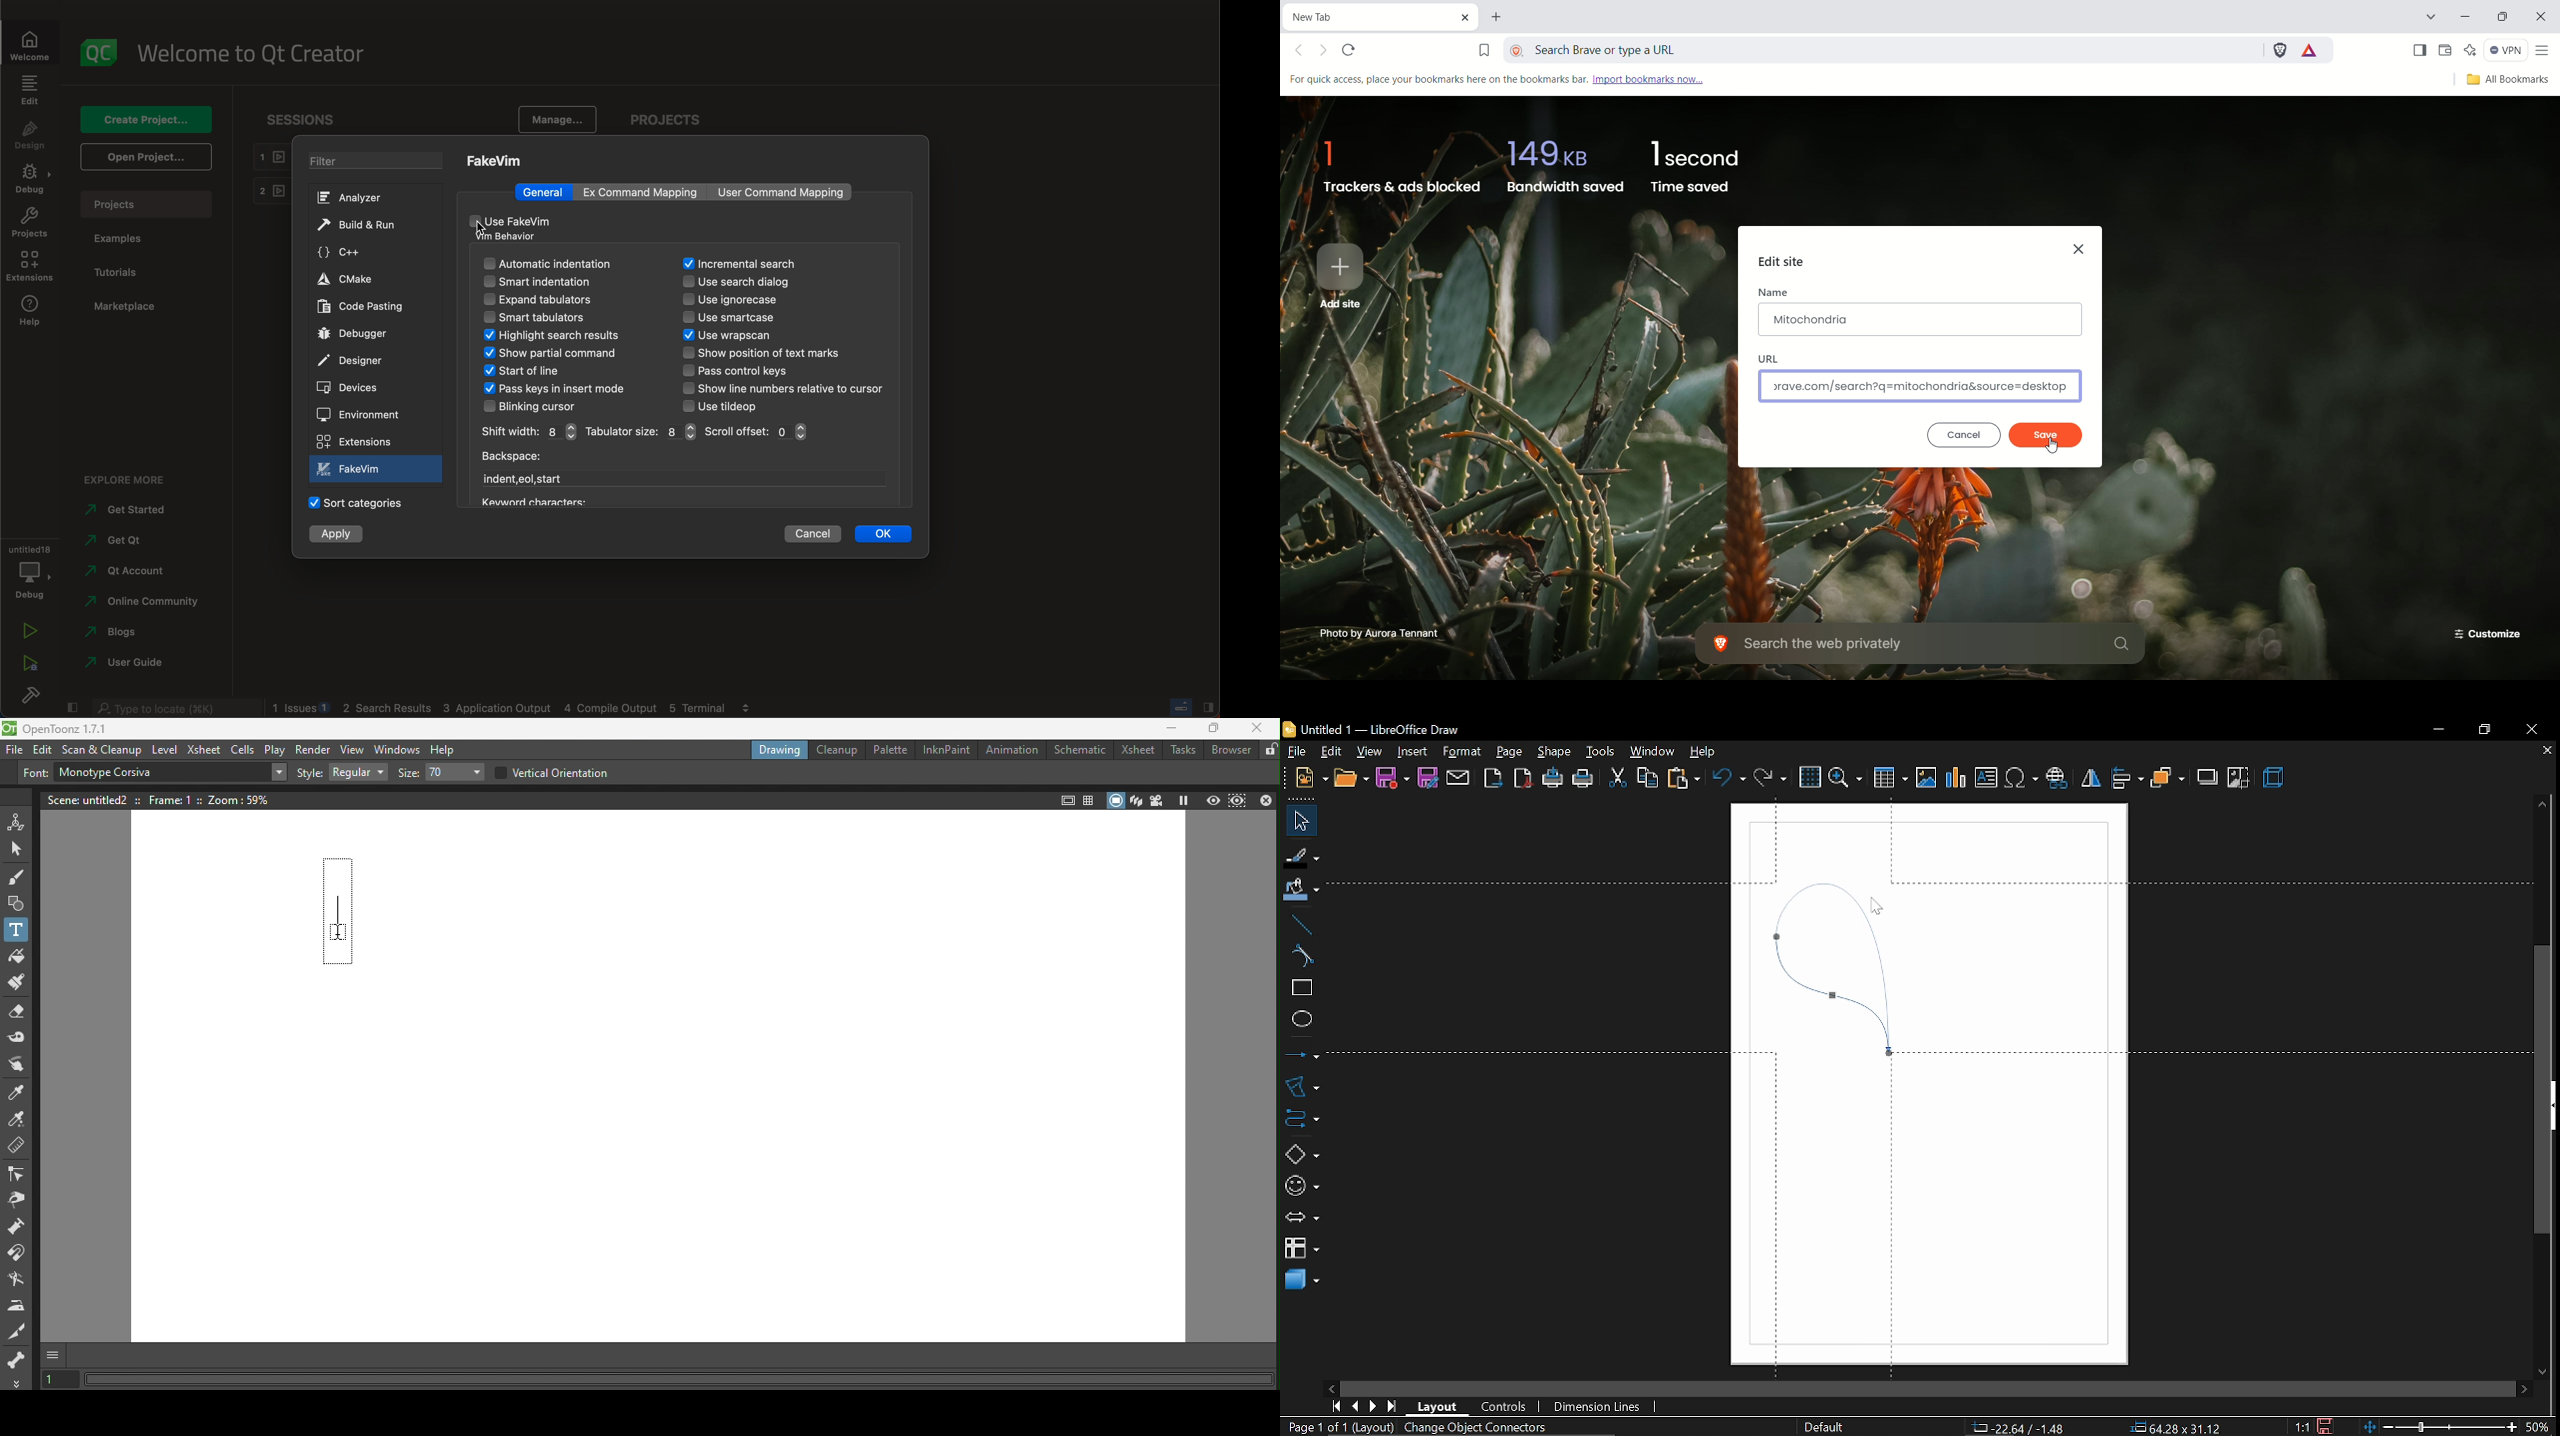 The height and width of the screenshot is (1456, 2576). Describe the element at coordinates (2530, 729) in the screenshot. I see `close` at that location.